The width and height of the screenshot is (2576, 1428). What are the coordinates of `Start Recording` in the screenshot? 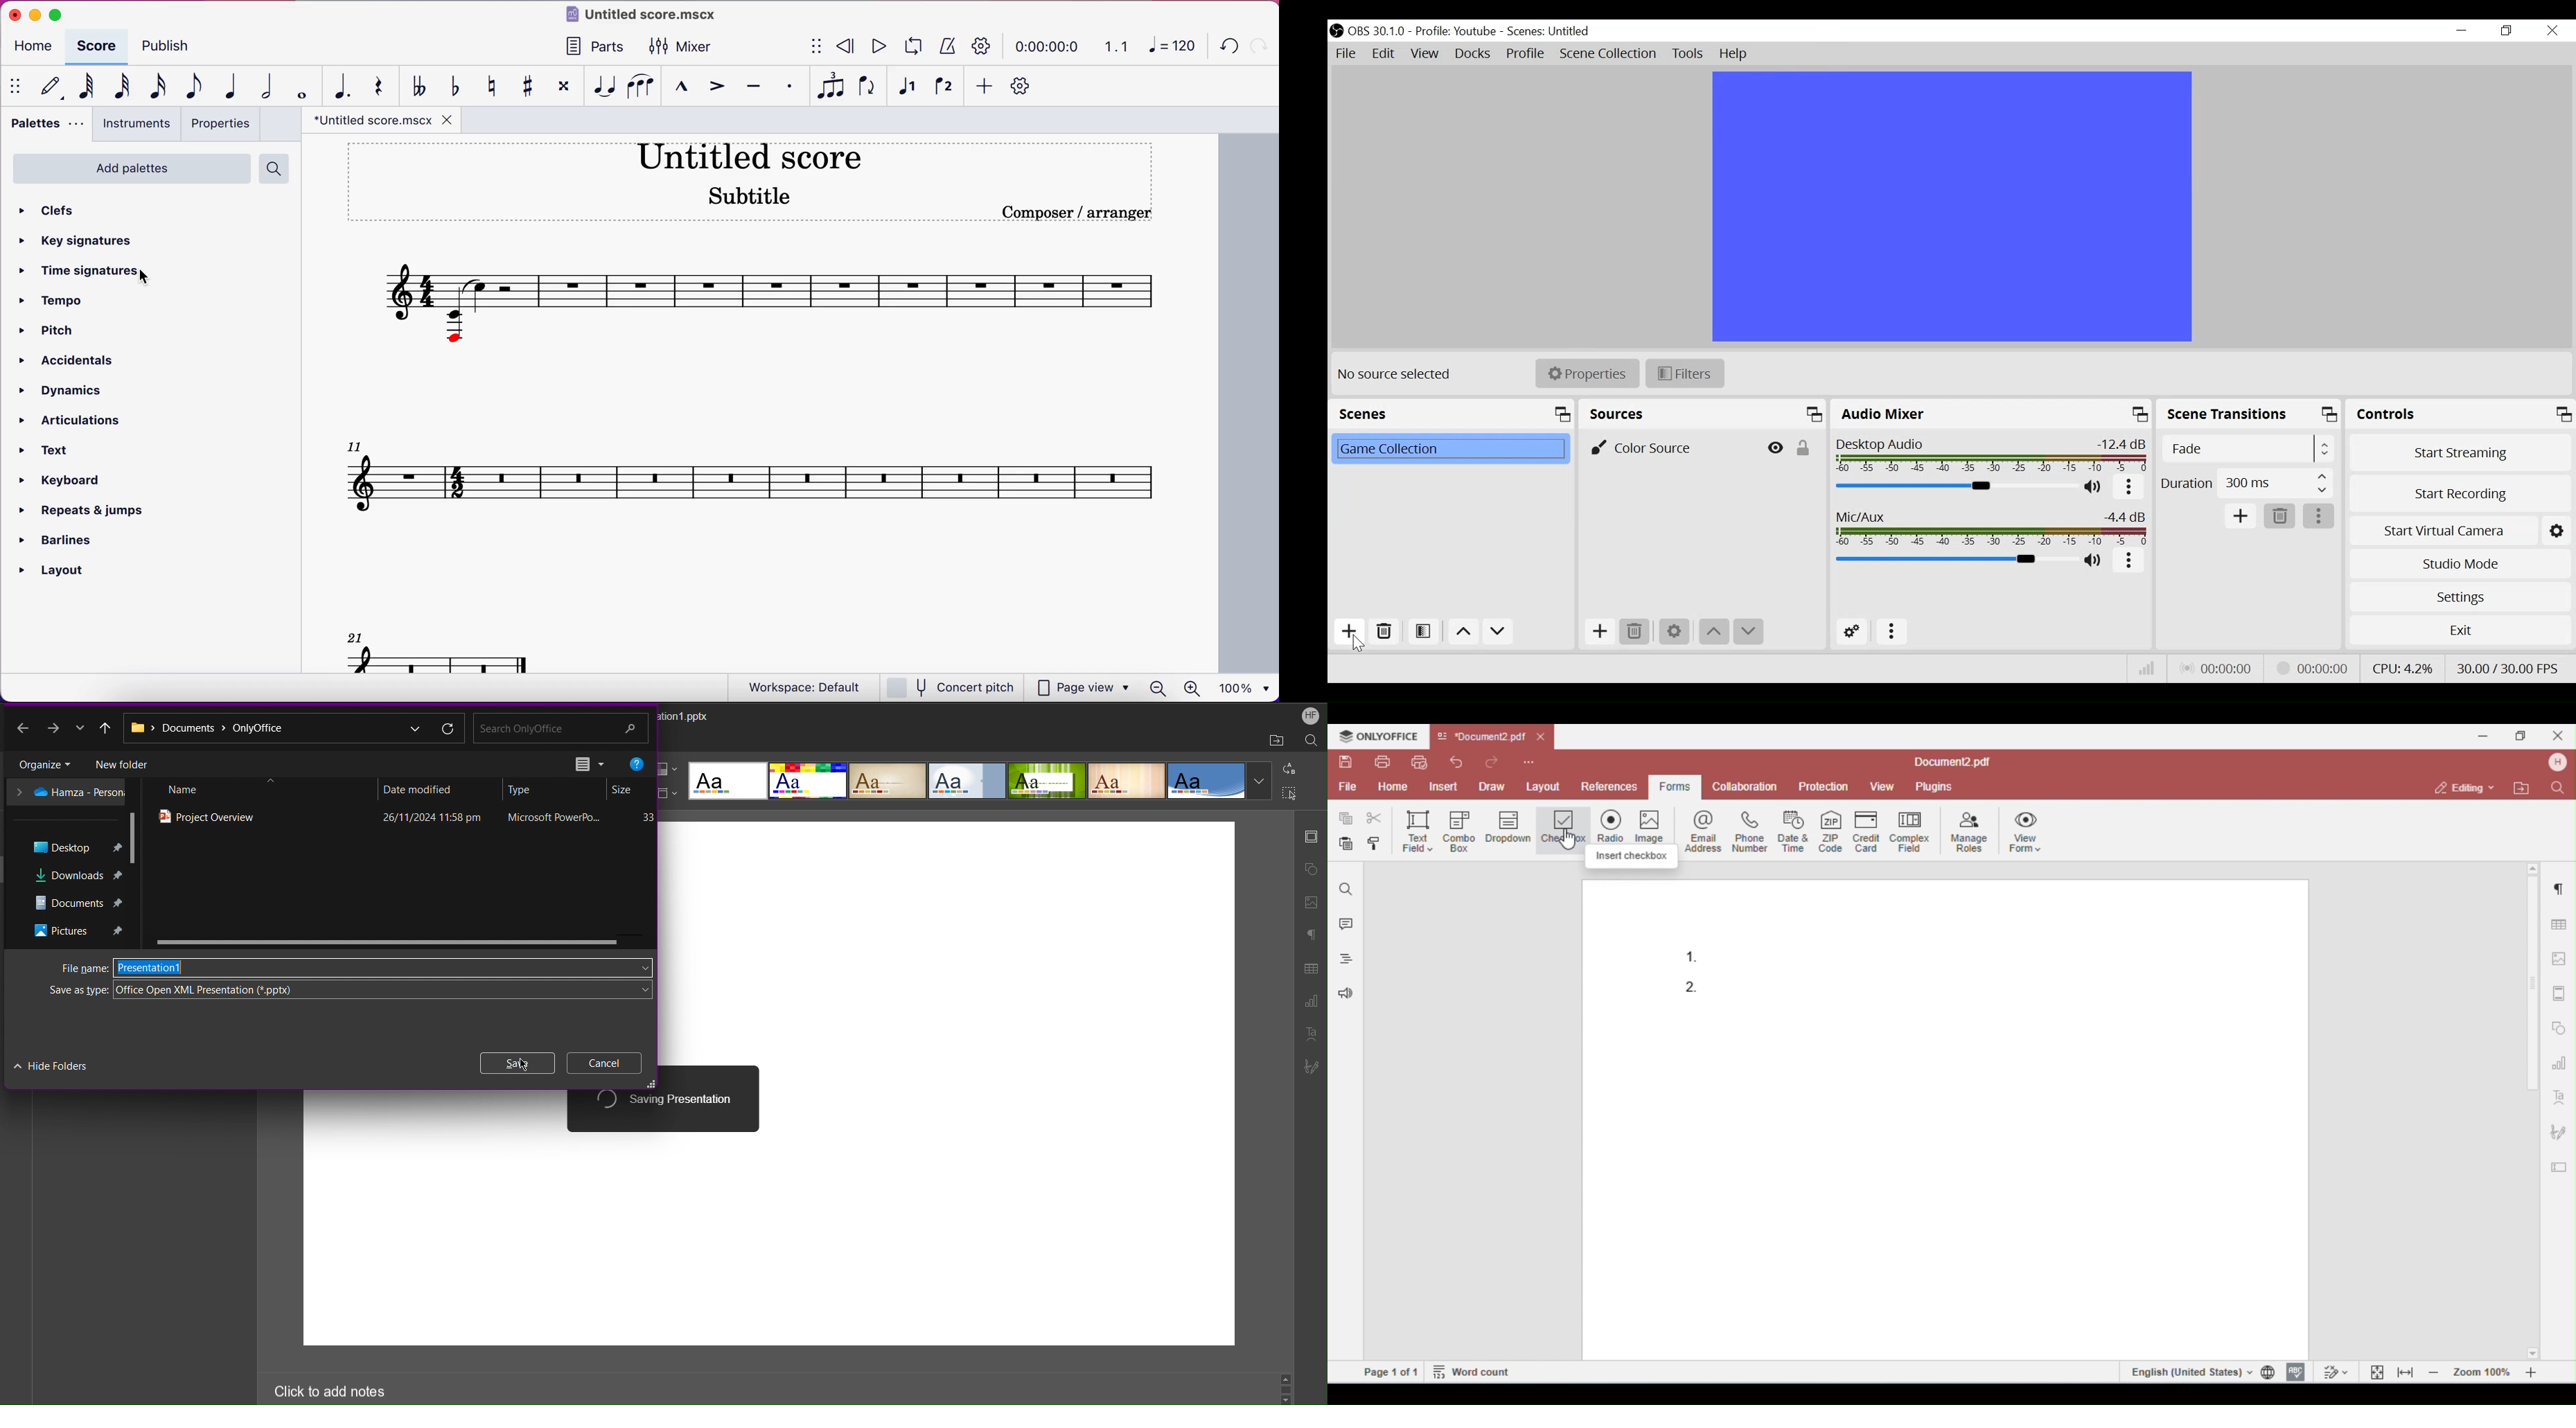 It's located at (2461, 491).